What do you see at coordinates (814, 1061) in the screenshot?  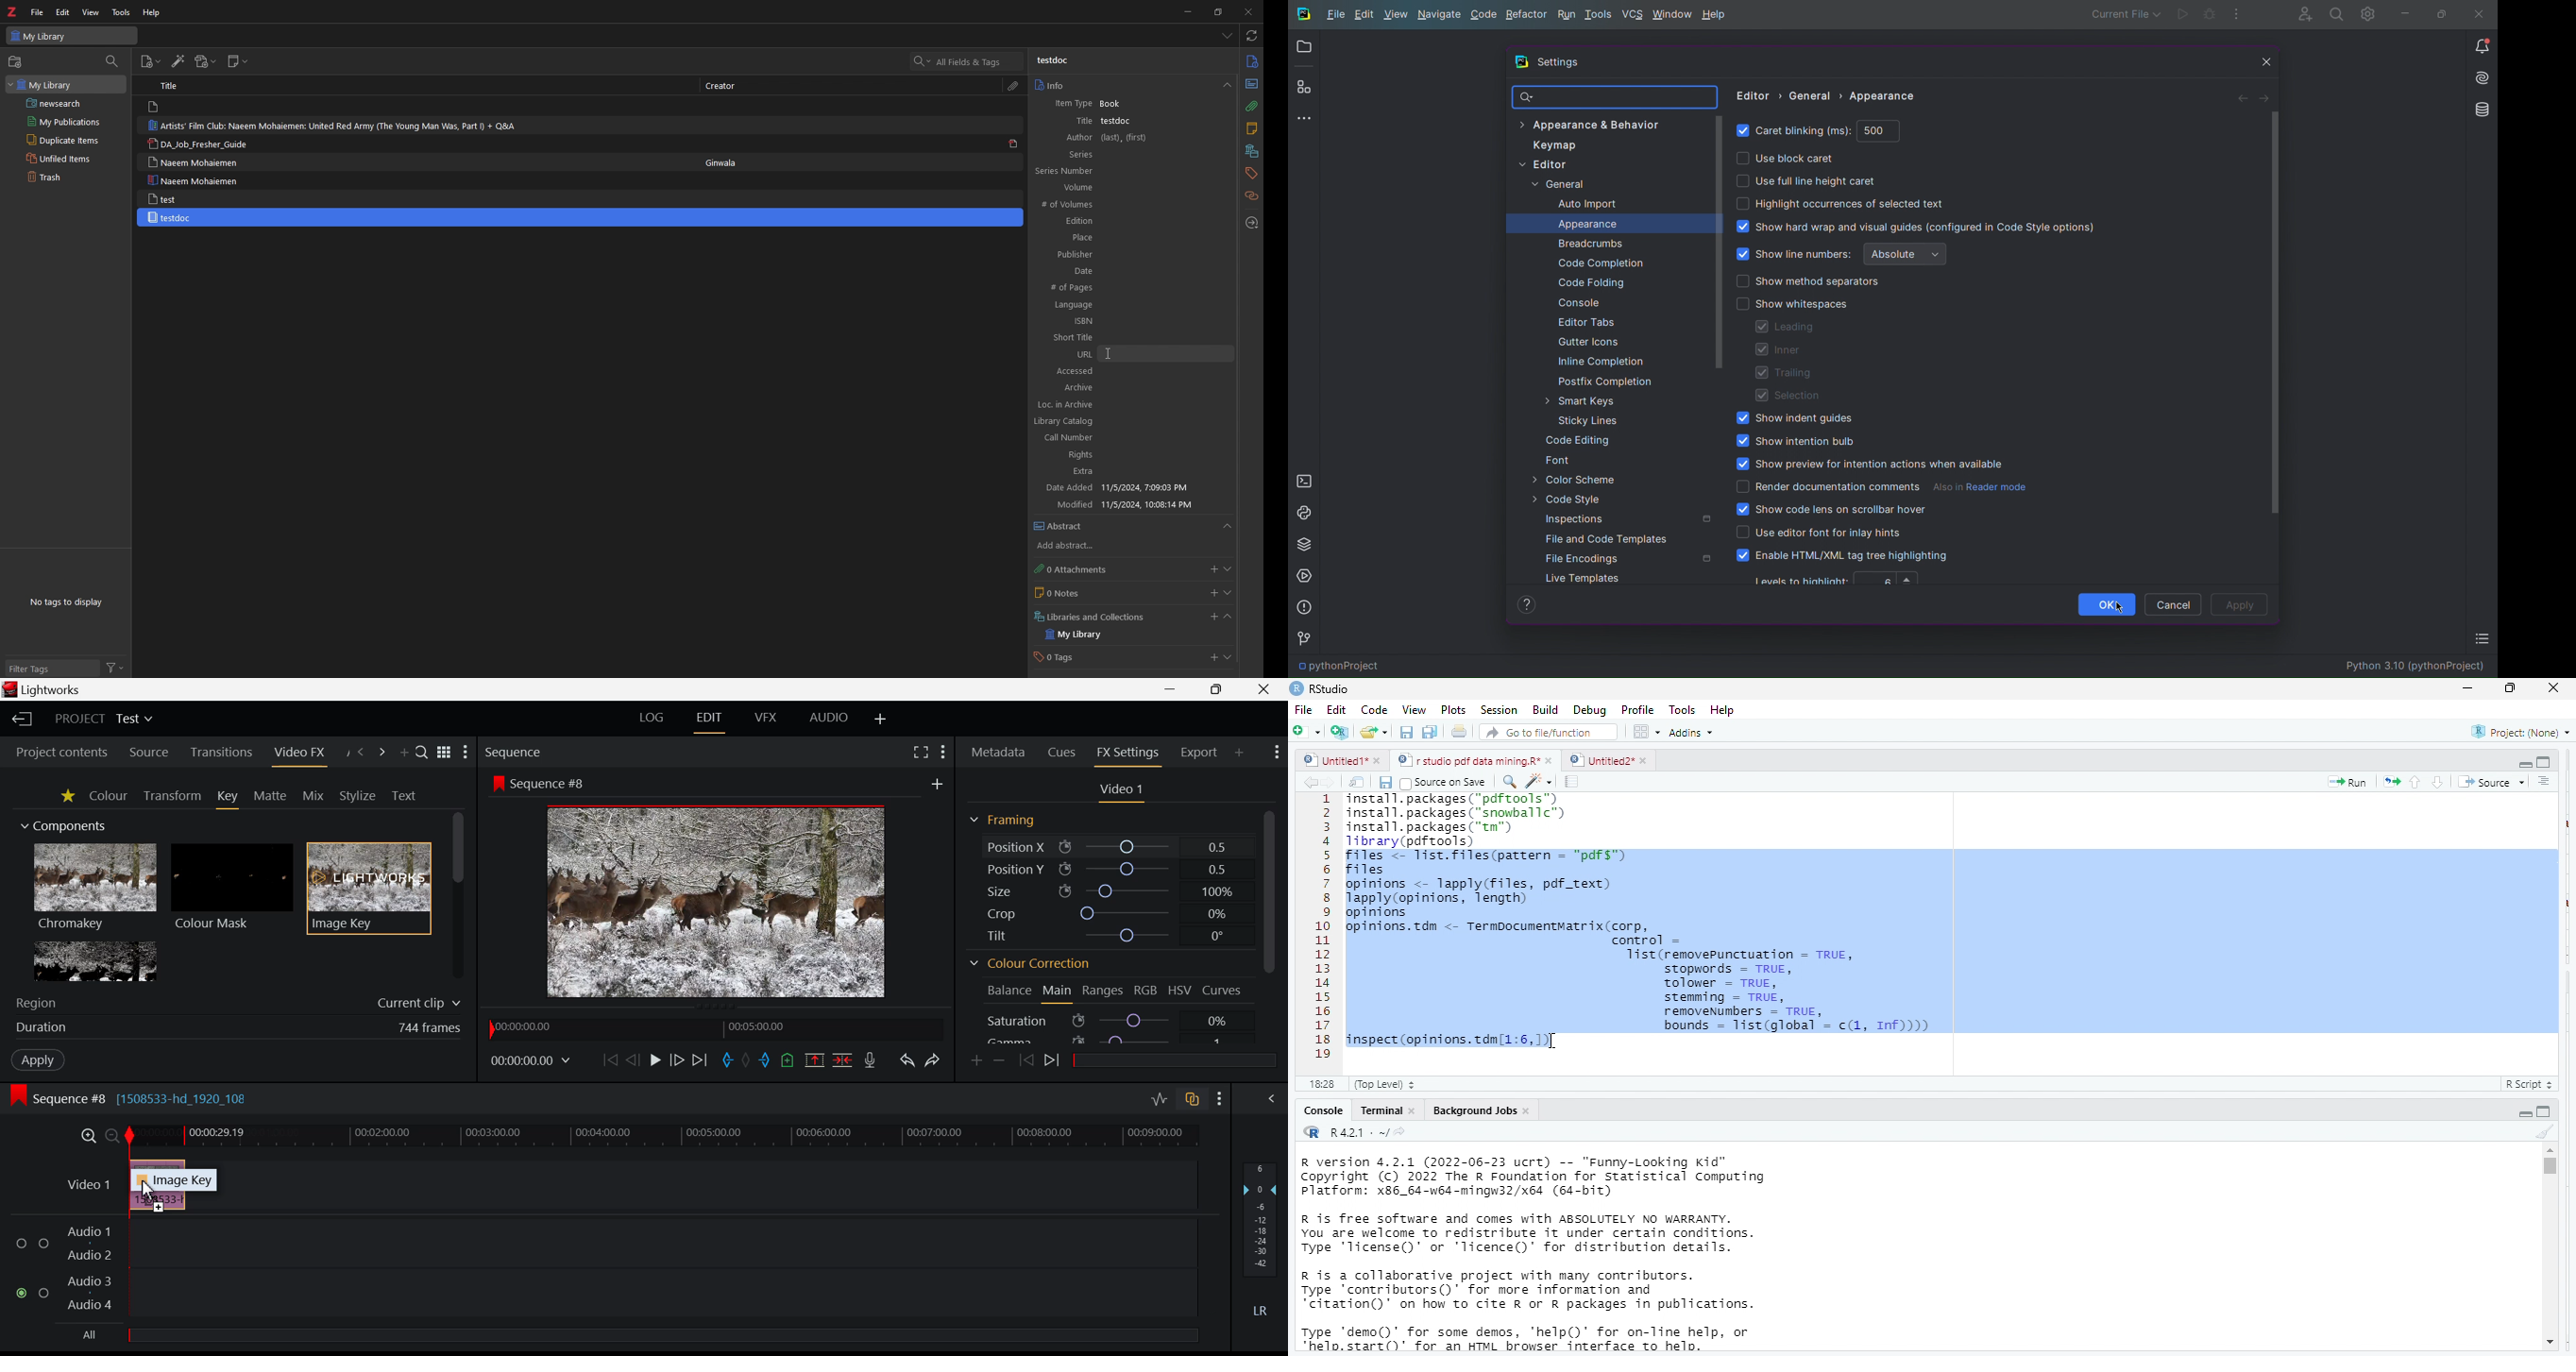 I see `Remove all marked section` at bounding box center [814, 1061].